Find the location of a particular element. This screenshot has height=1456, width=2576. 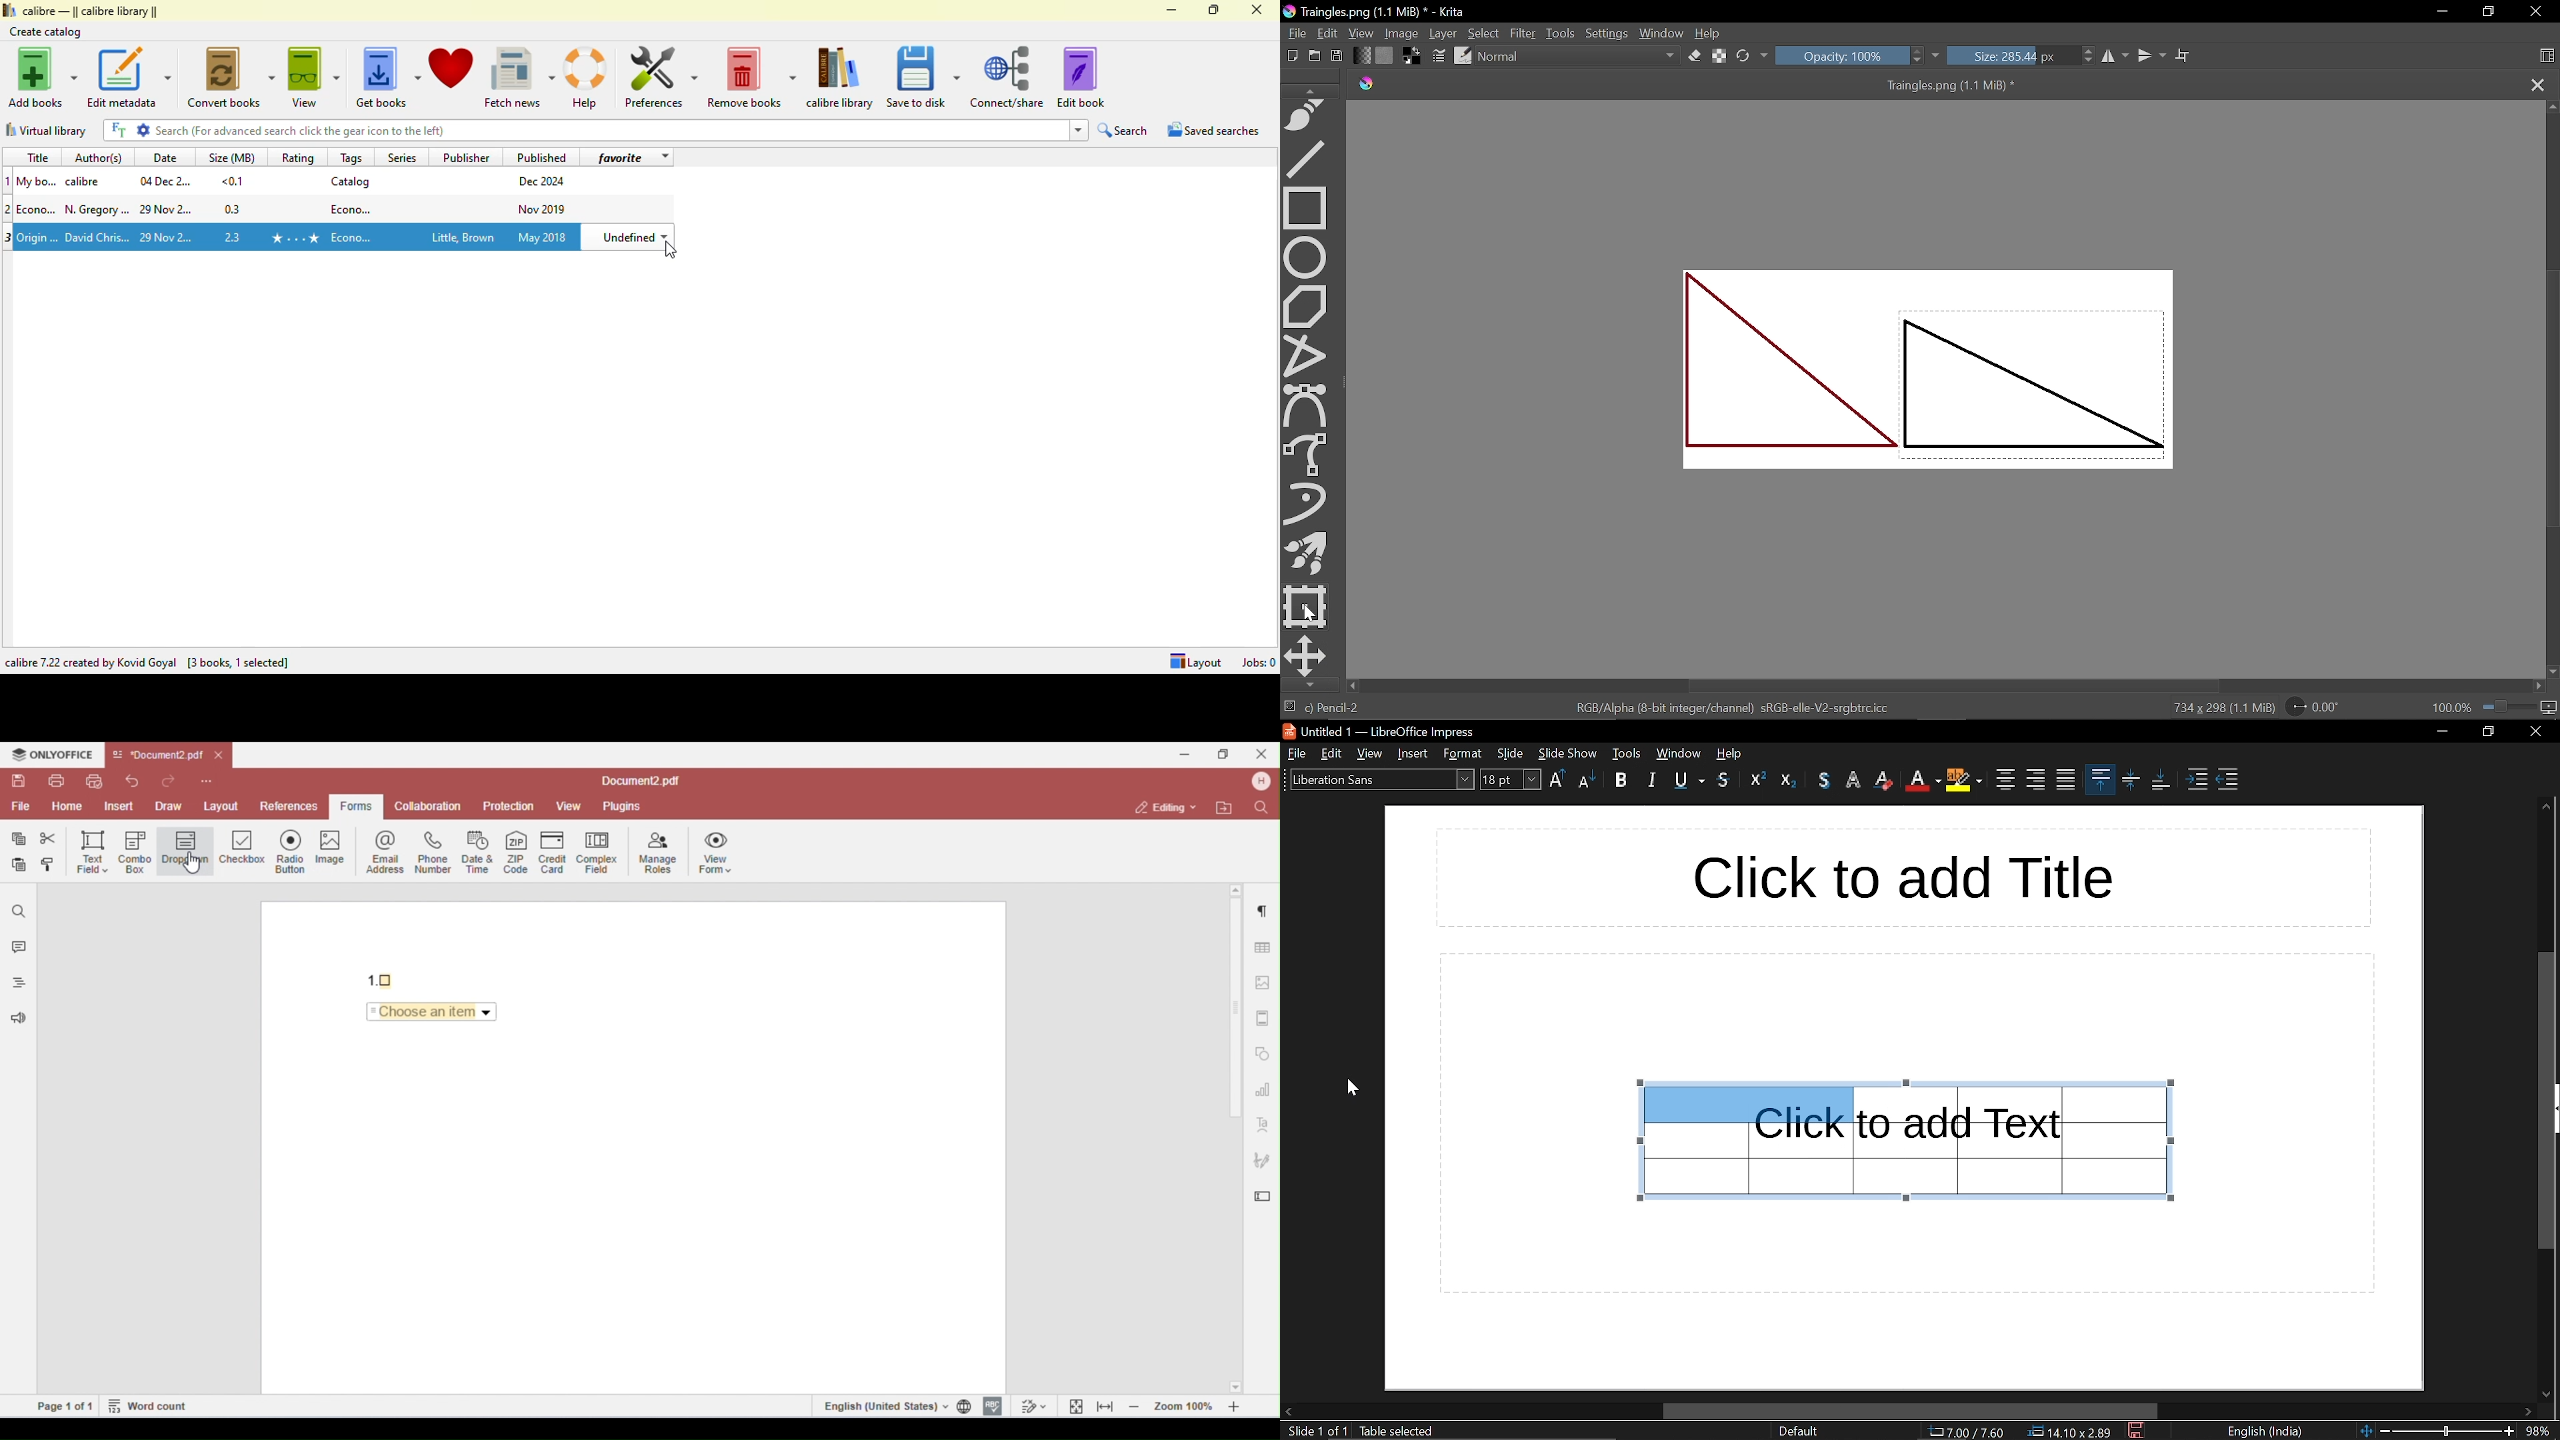

size is located at coordinates (234, 235).